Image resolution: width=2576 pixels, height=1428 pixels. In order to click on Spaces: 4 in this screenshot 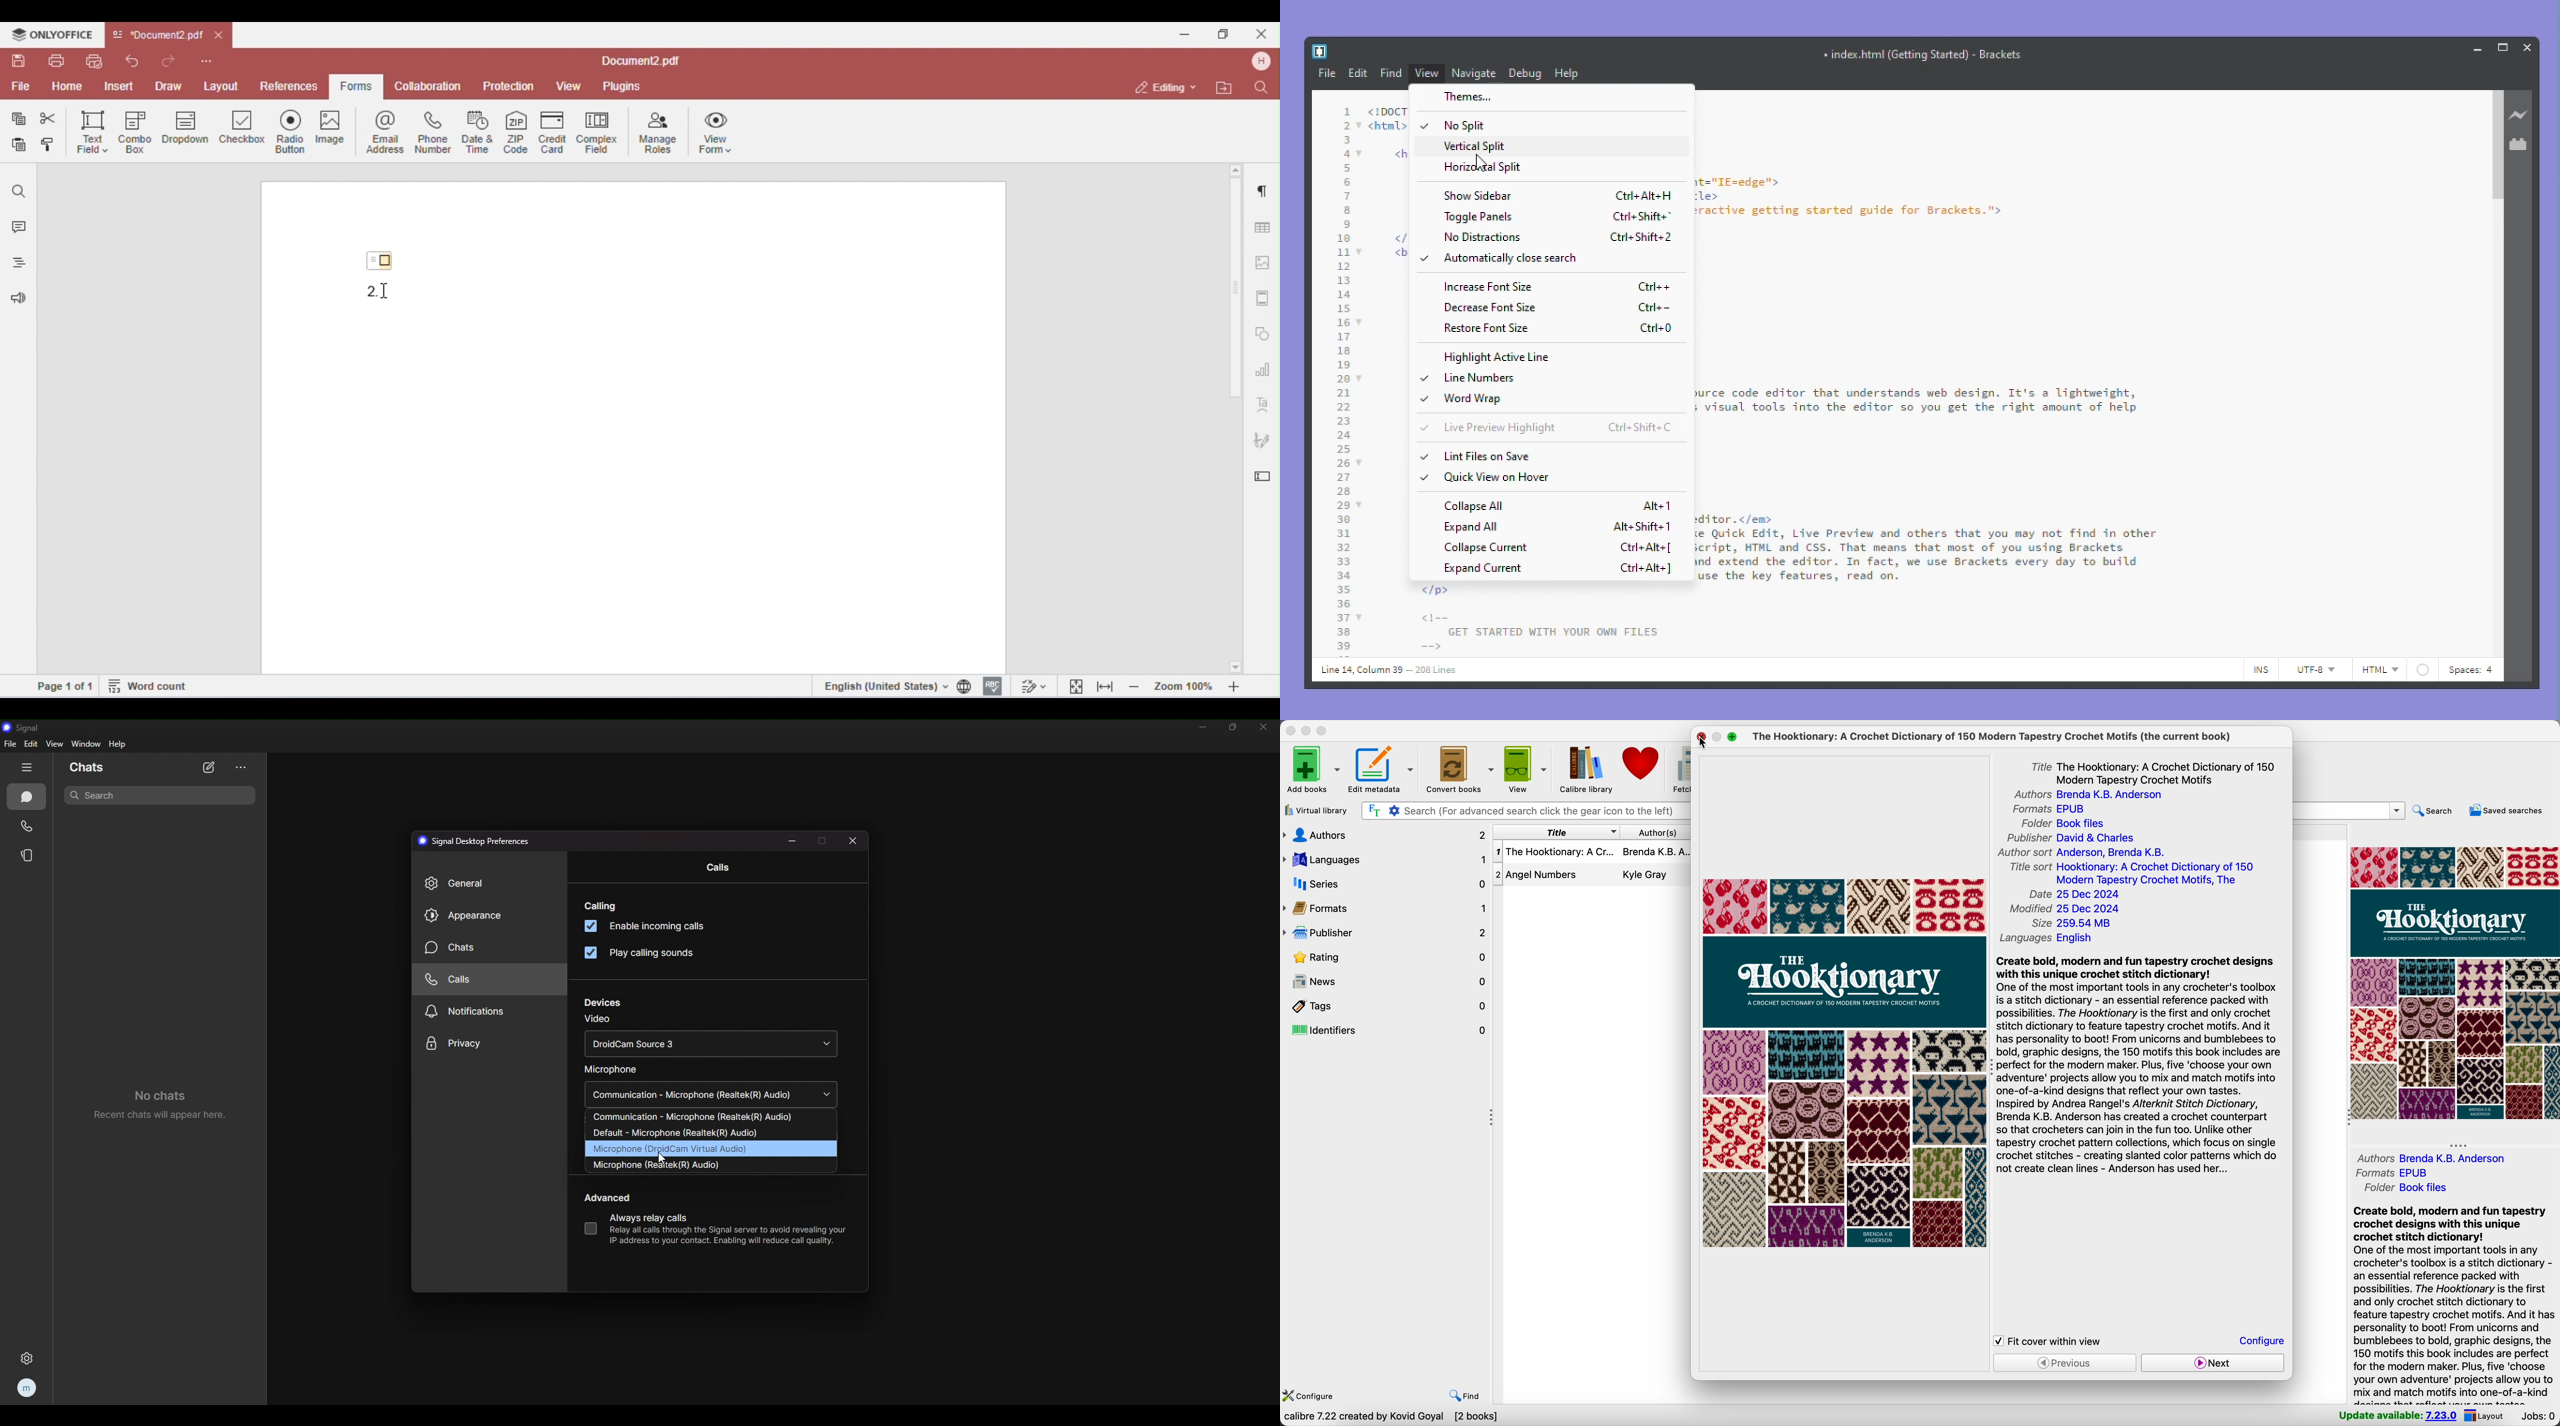, I will do `click(2473, 669)`.